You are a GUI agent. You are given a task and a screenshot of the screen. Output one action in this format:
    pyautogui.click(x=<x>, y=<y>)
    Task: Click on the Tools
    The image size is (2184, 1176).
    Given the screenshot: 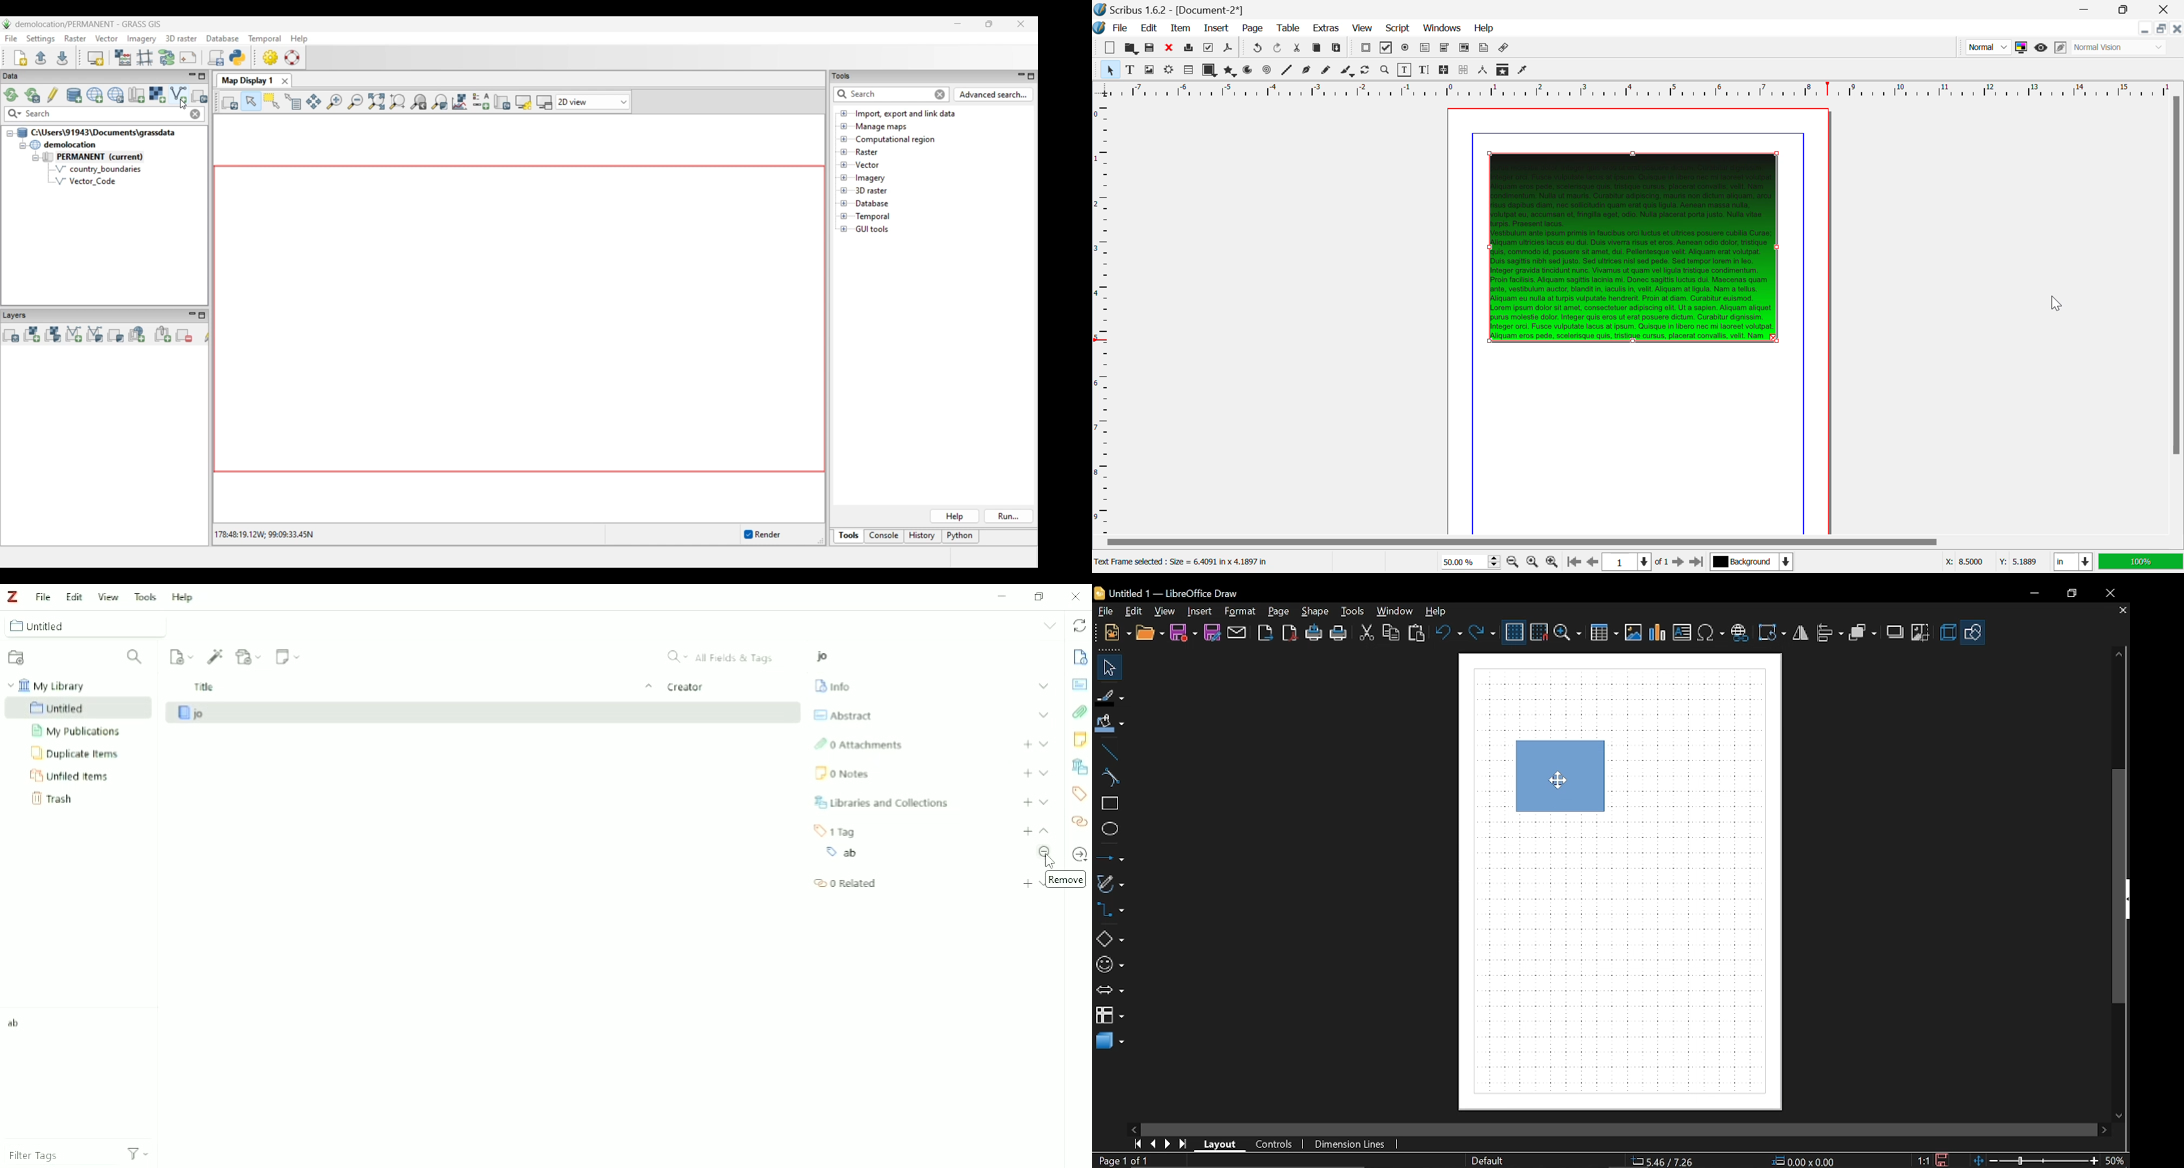 What is the action you would take?
    pyautogui.click(x=1355, y=612)
    